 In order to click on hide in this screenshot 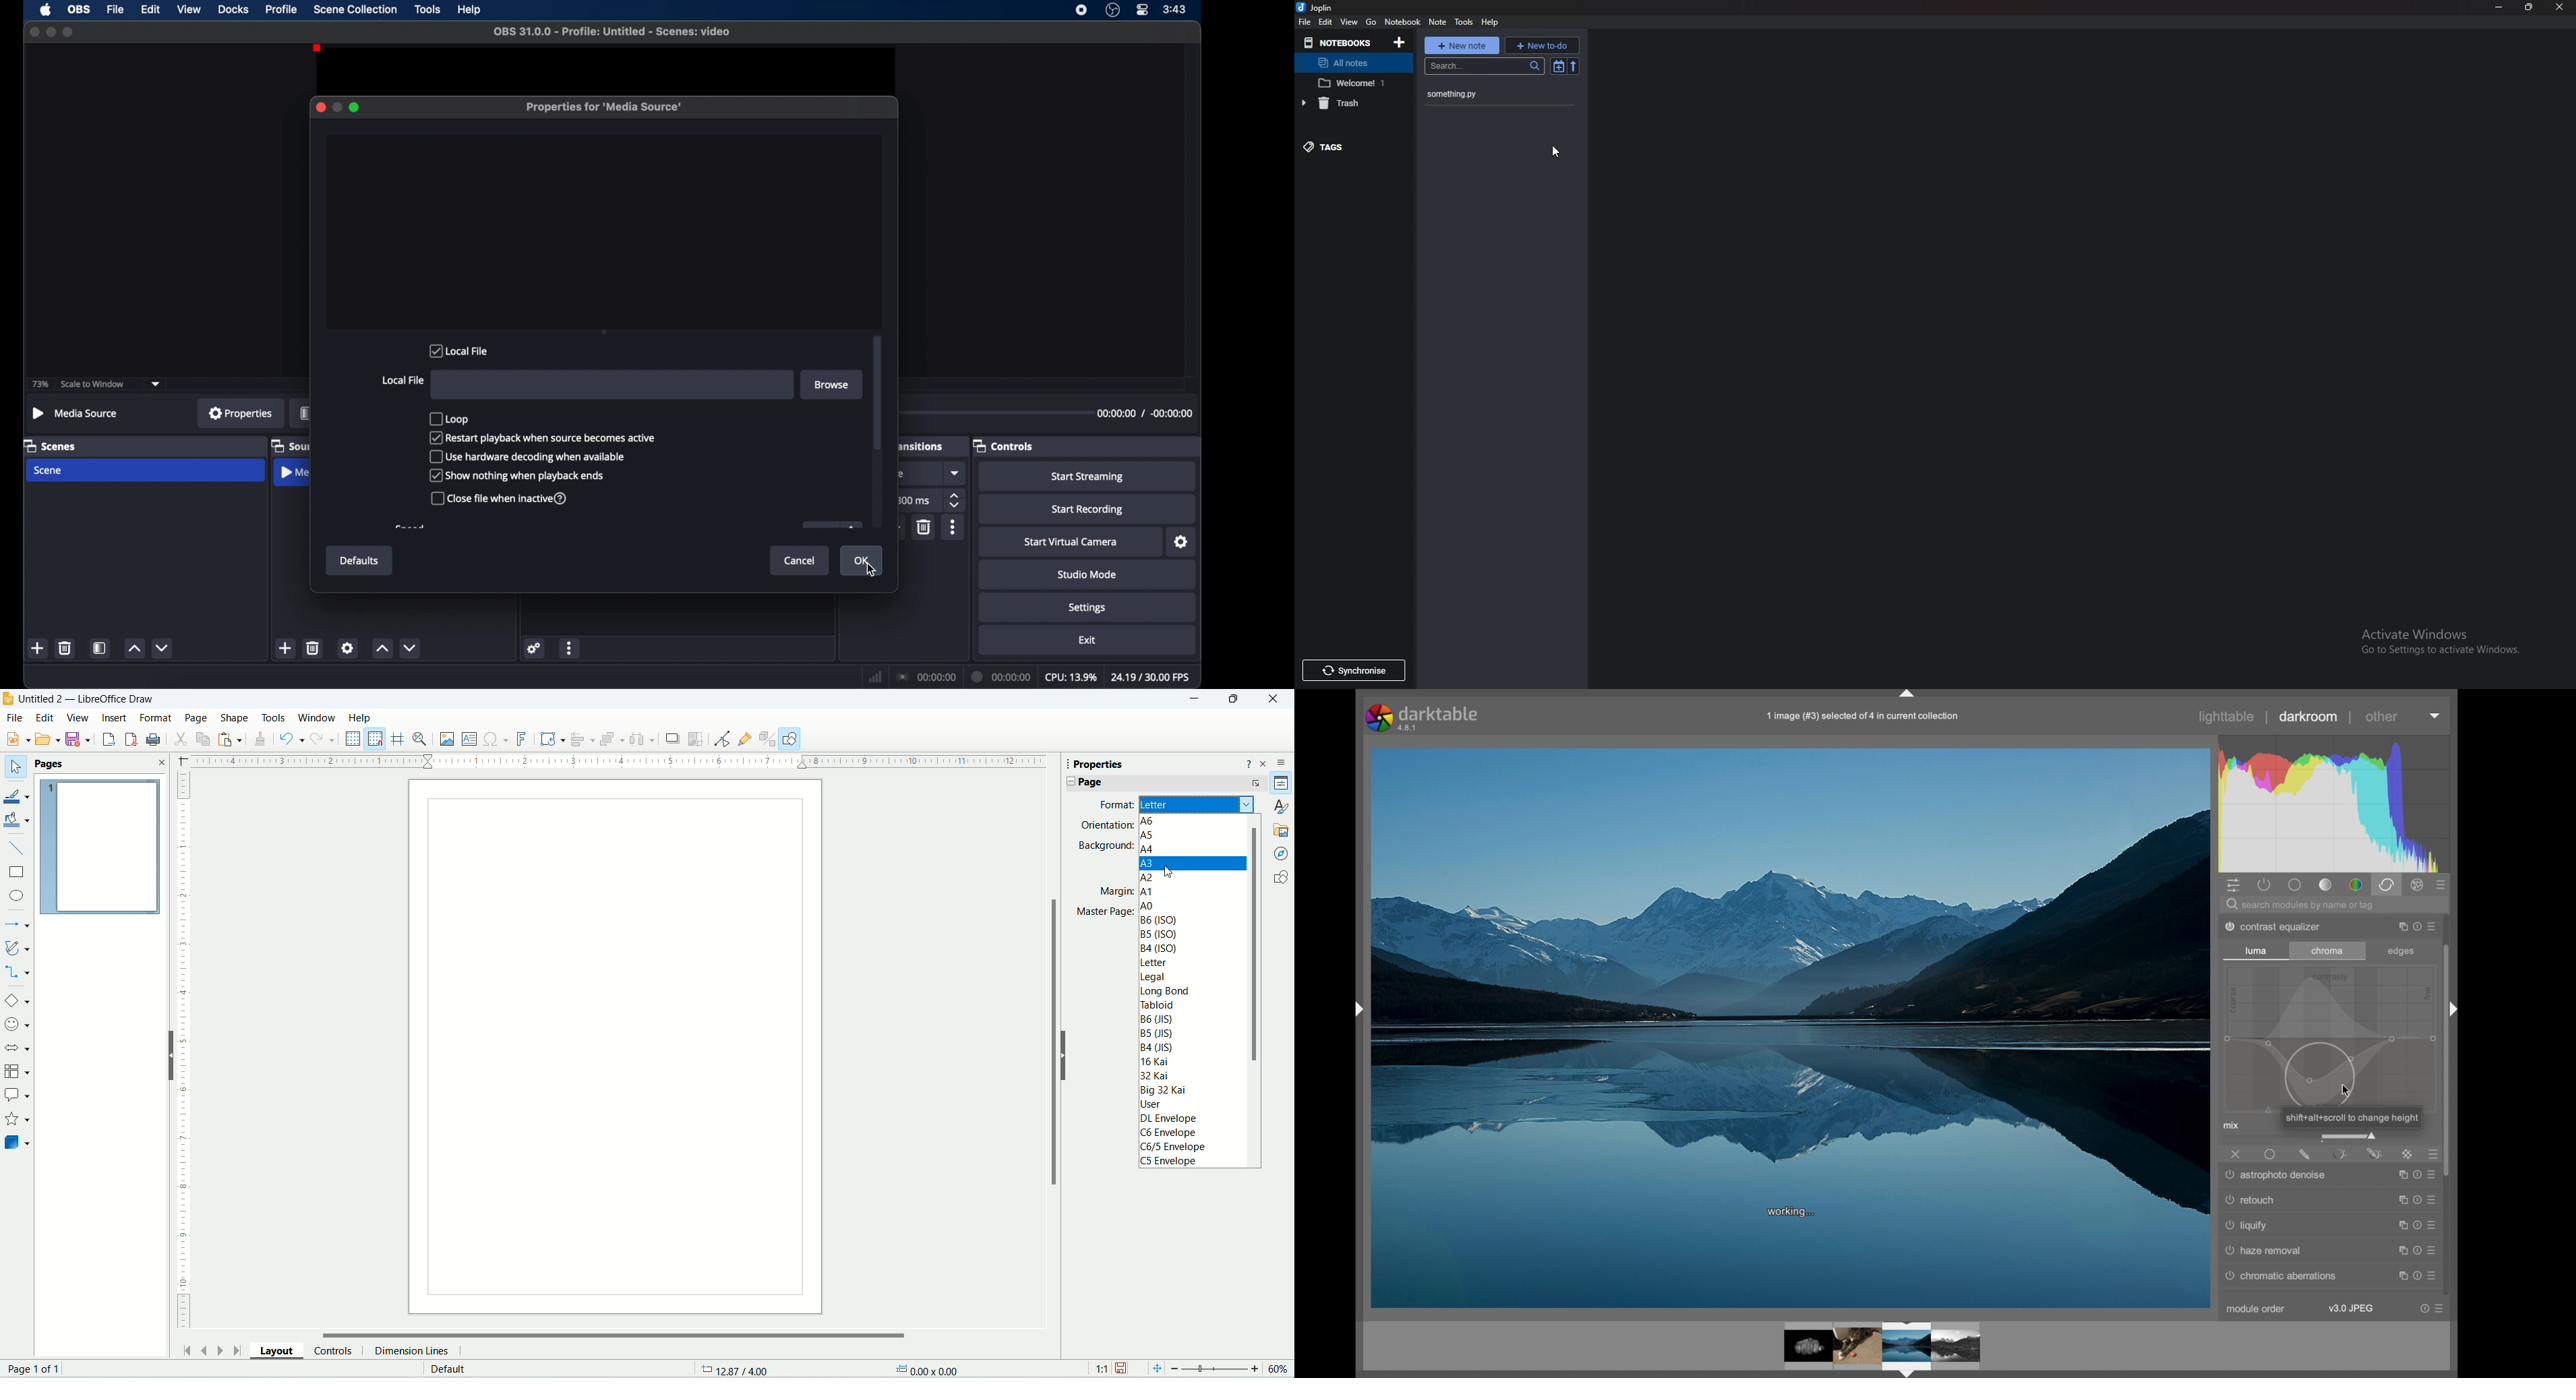, I will do `click(1063, 1054)`.